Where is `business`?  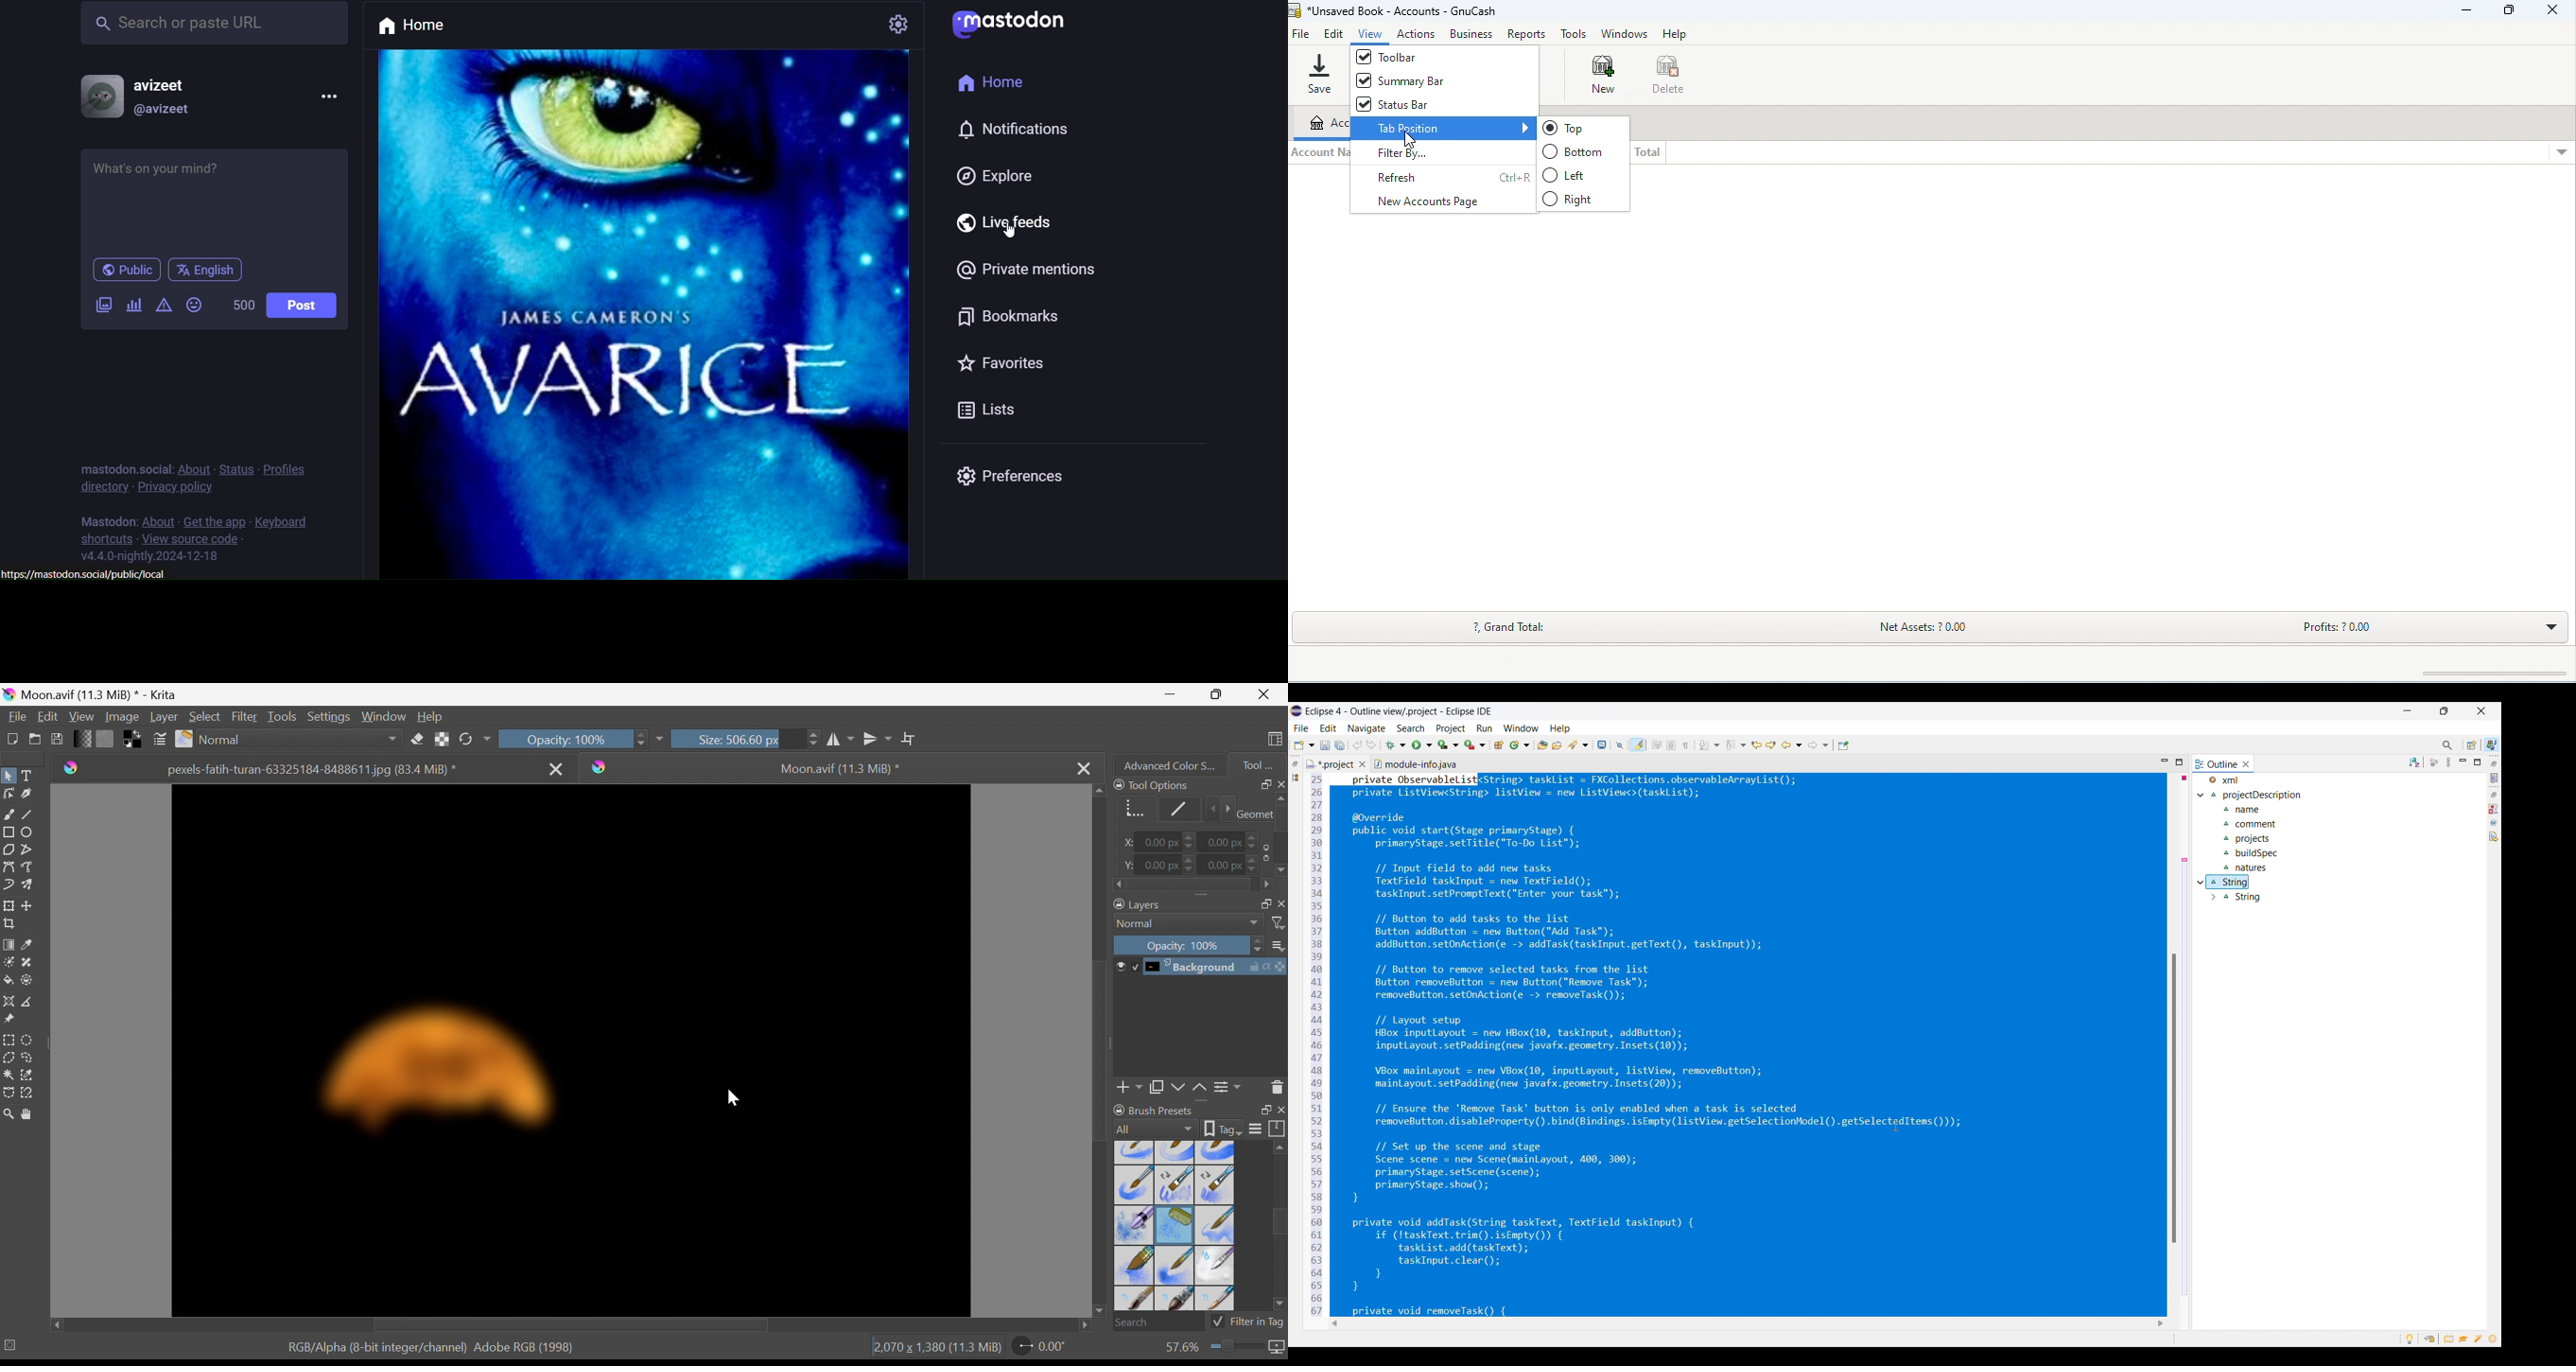 business is located at coordinates (1472, 33).